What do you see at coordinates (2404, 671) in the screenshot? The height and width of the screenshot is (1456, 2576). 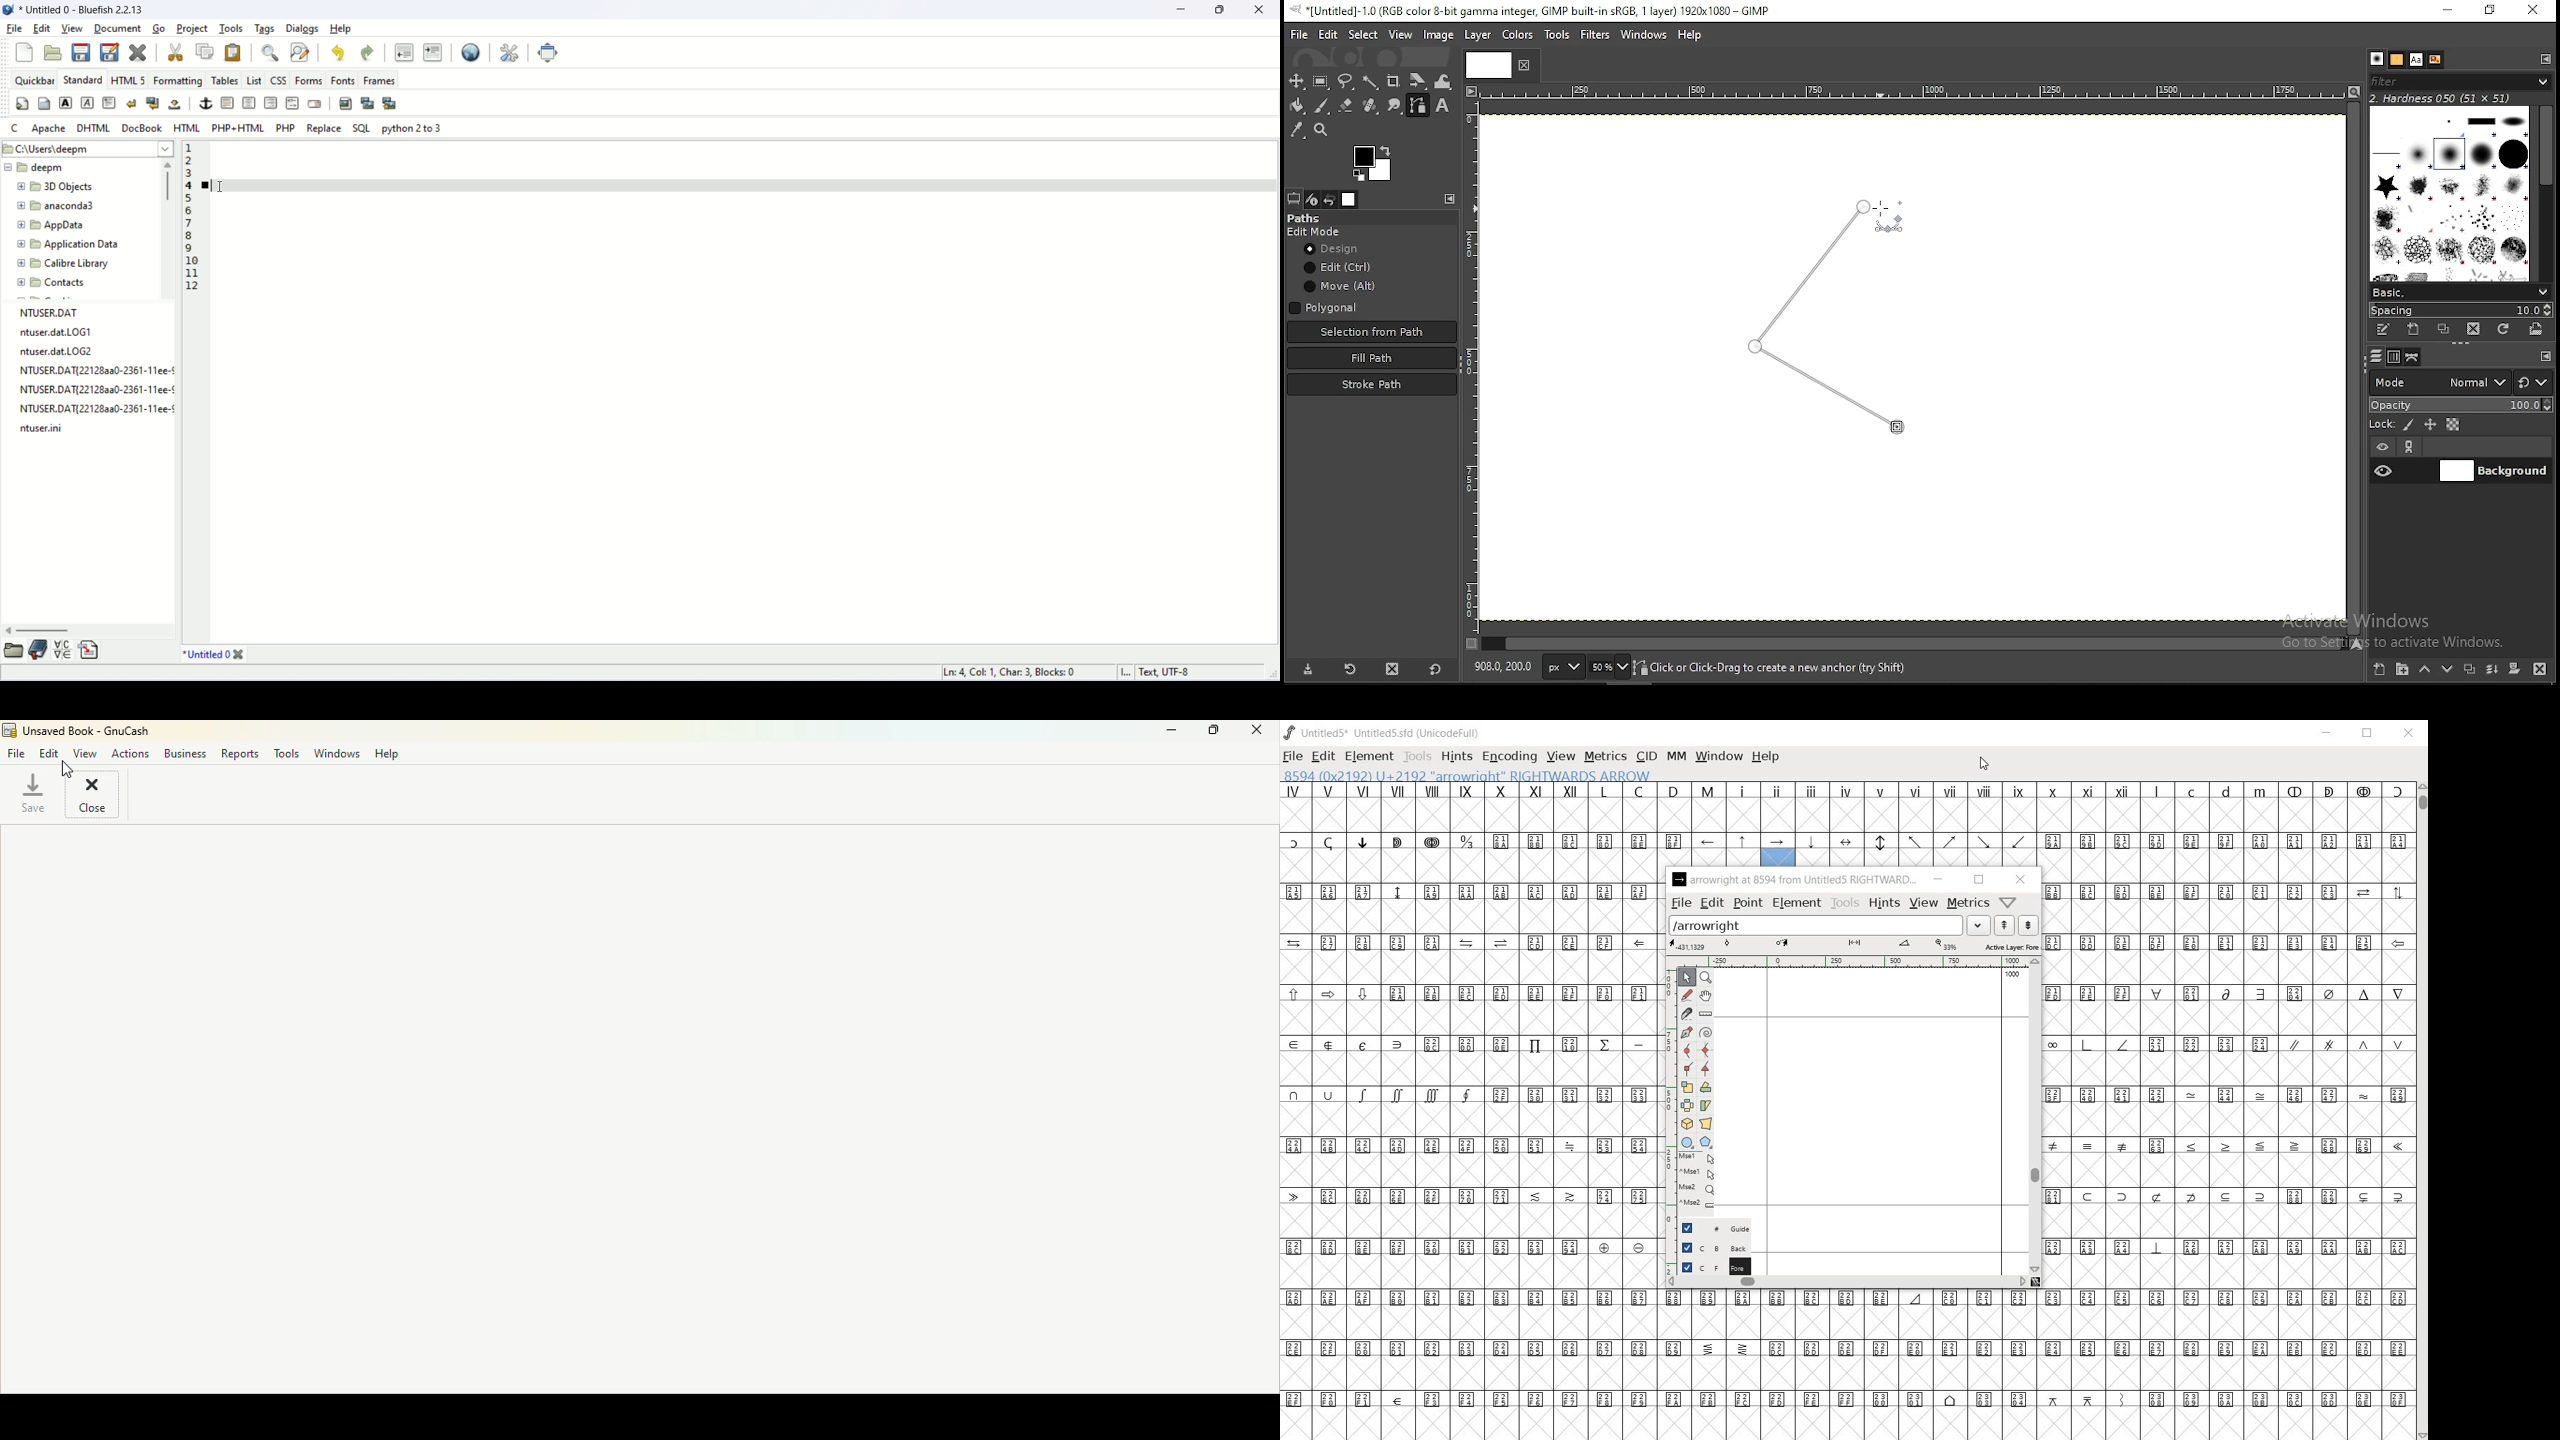 I see `create a new layer group` at bounding box center [2404, 671].